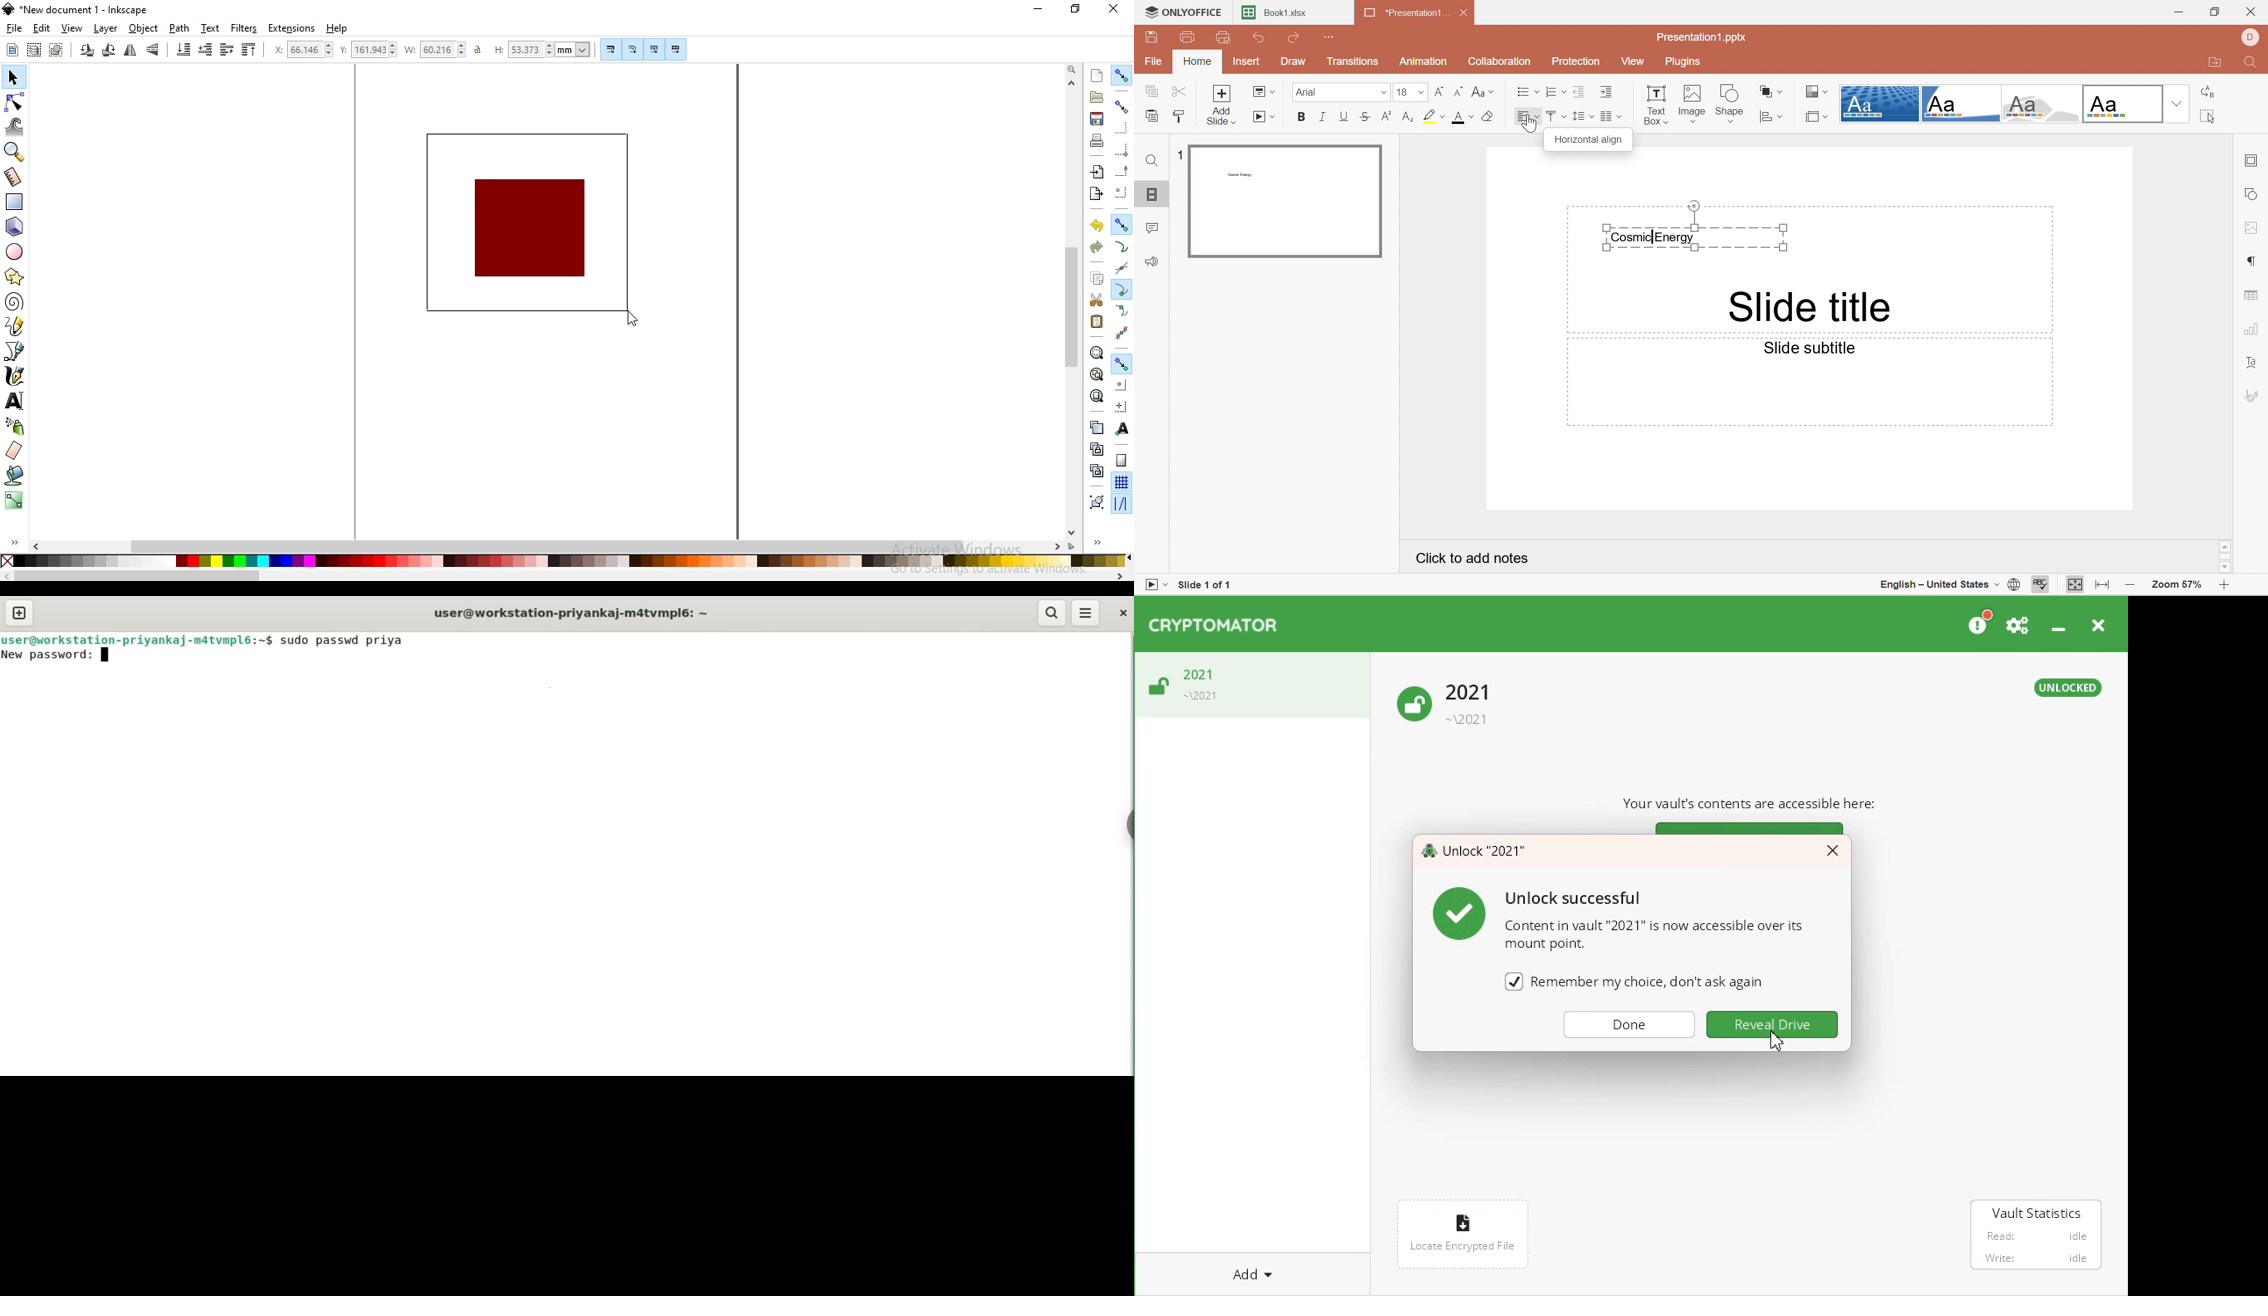 The width and height of the screenshot is (2268, 1316). What do you see at coordinates (2254, 37) in the screenshot?
I see `DELL` at bounding box center [2254, 37].